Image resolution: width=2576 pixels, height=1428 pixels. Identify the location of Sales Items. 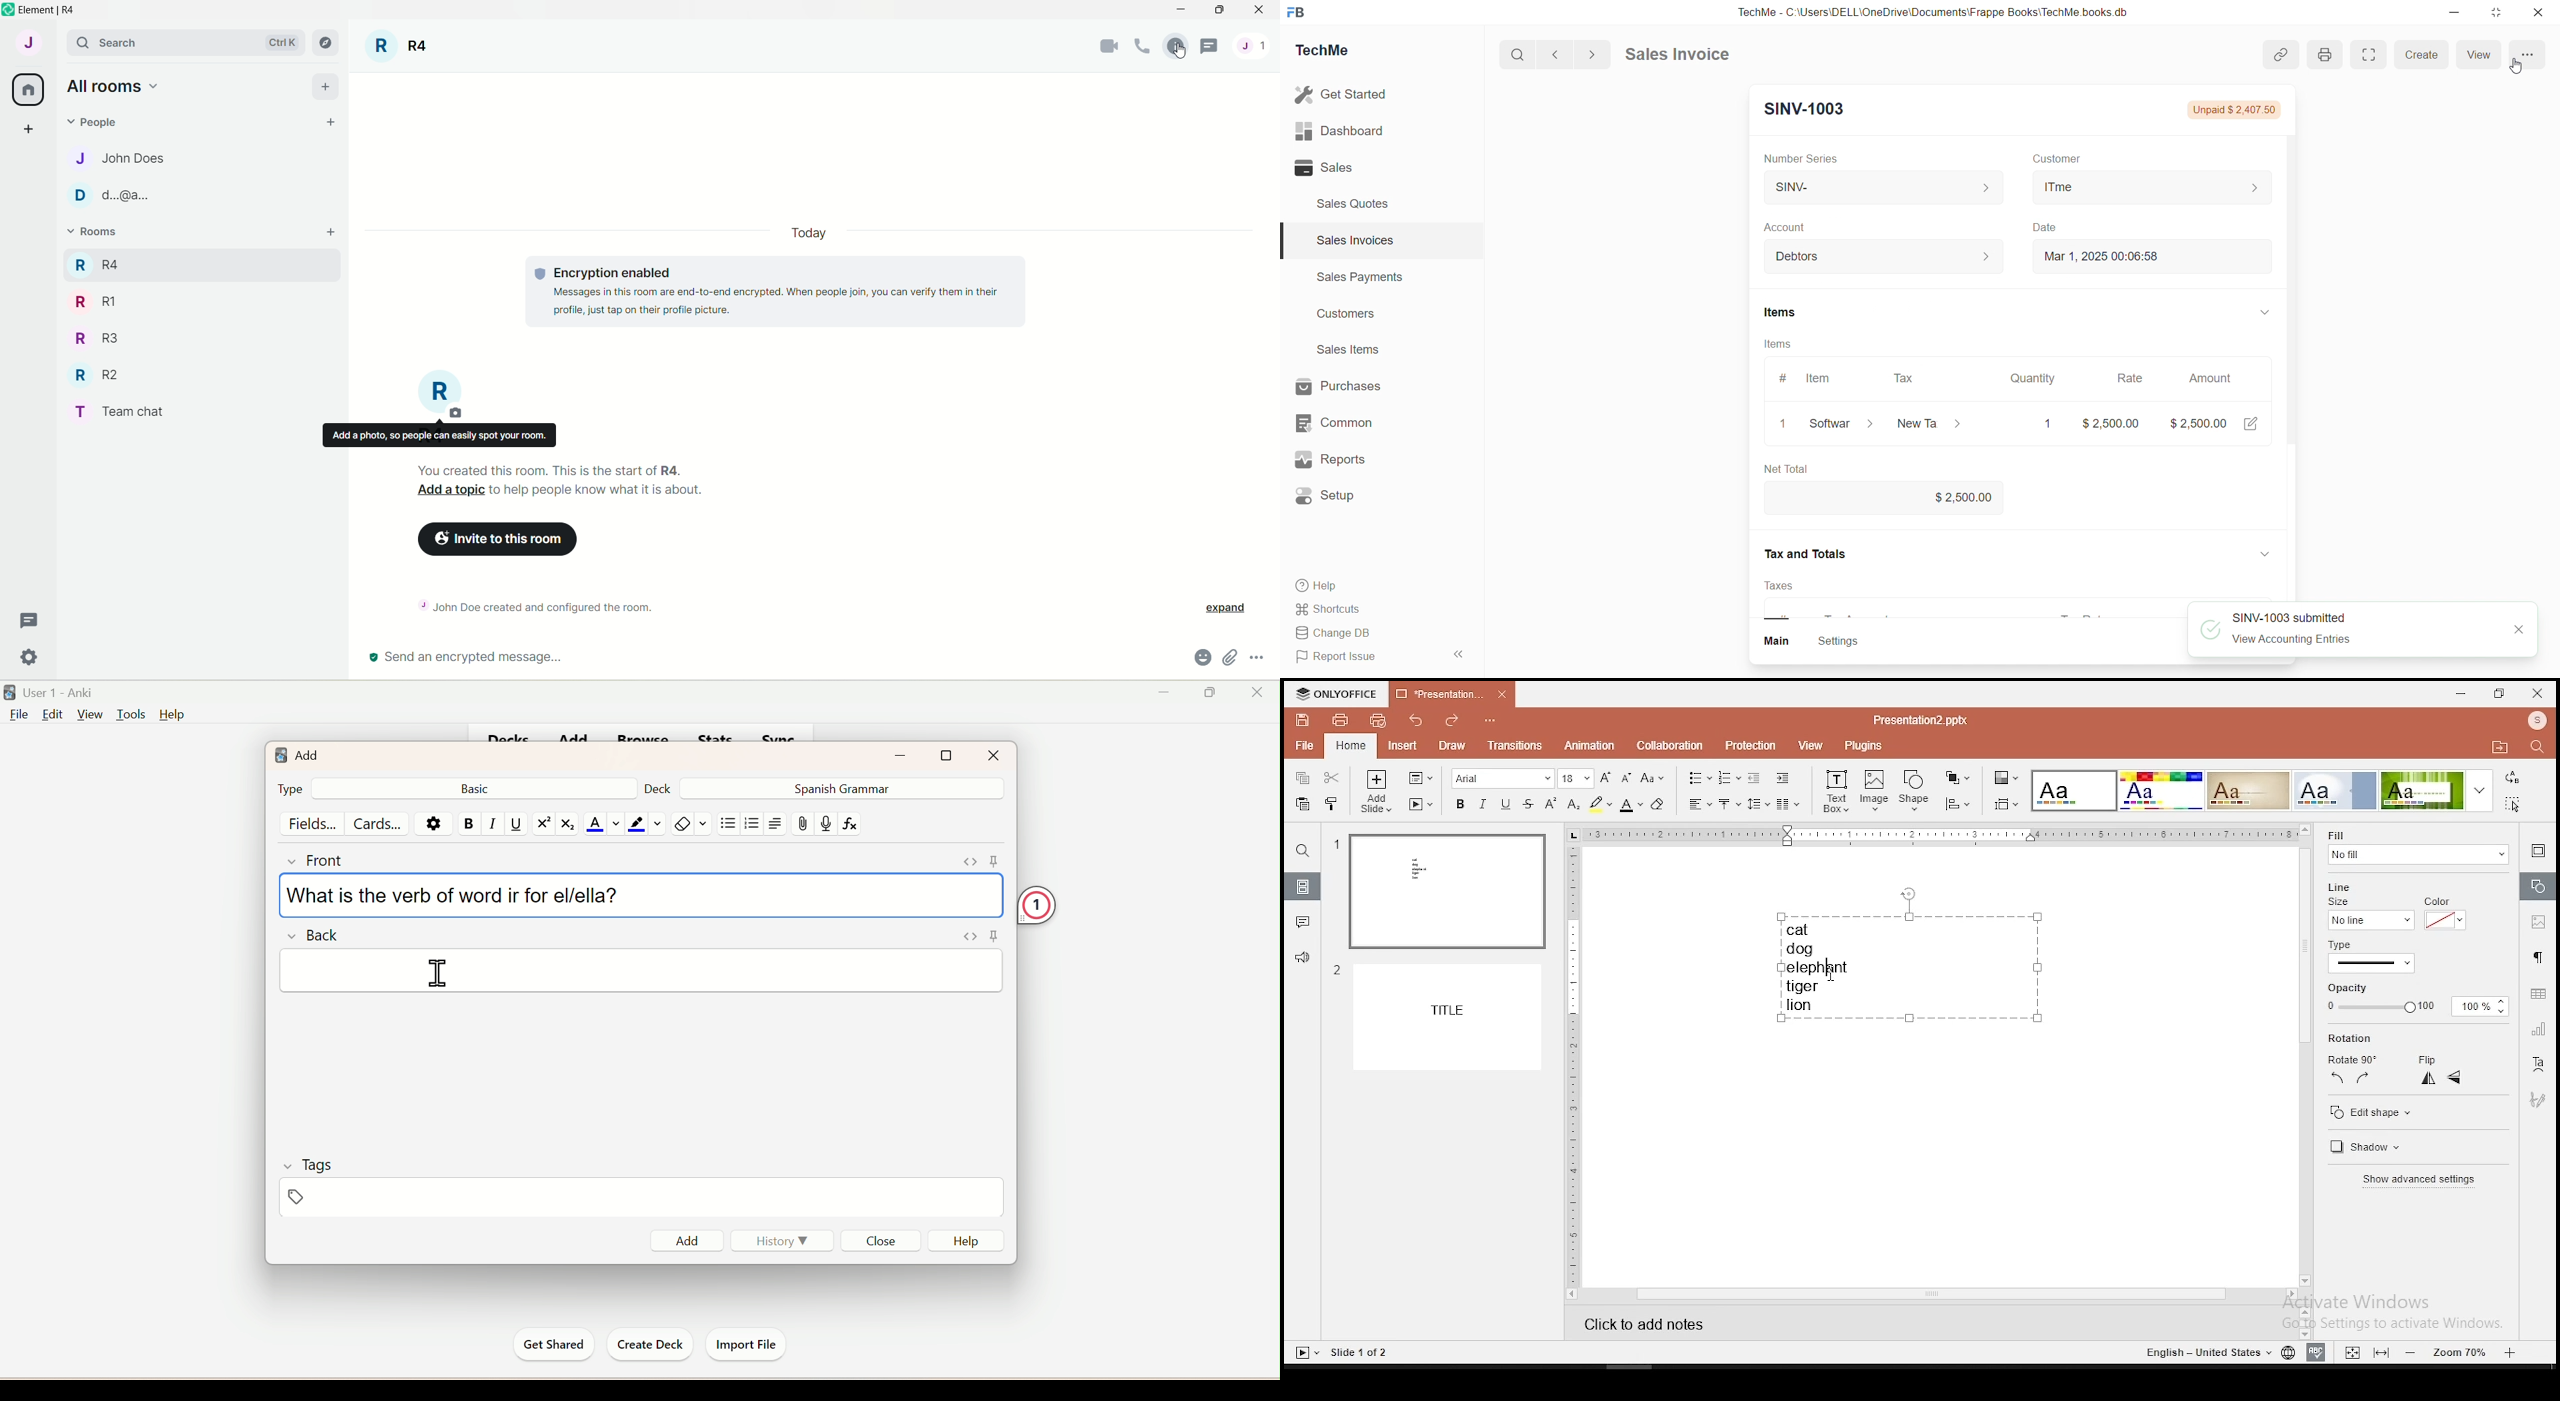
(1354, 351).